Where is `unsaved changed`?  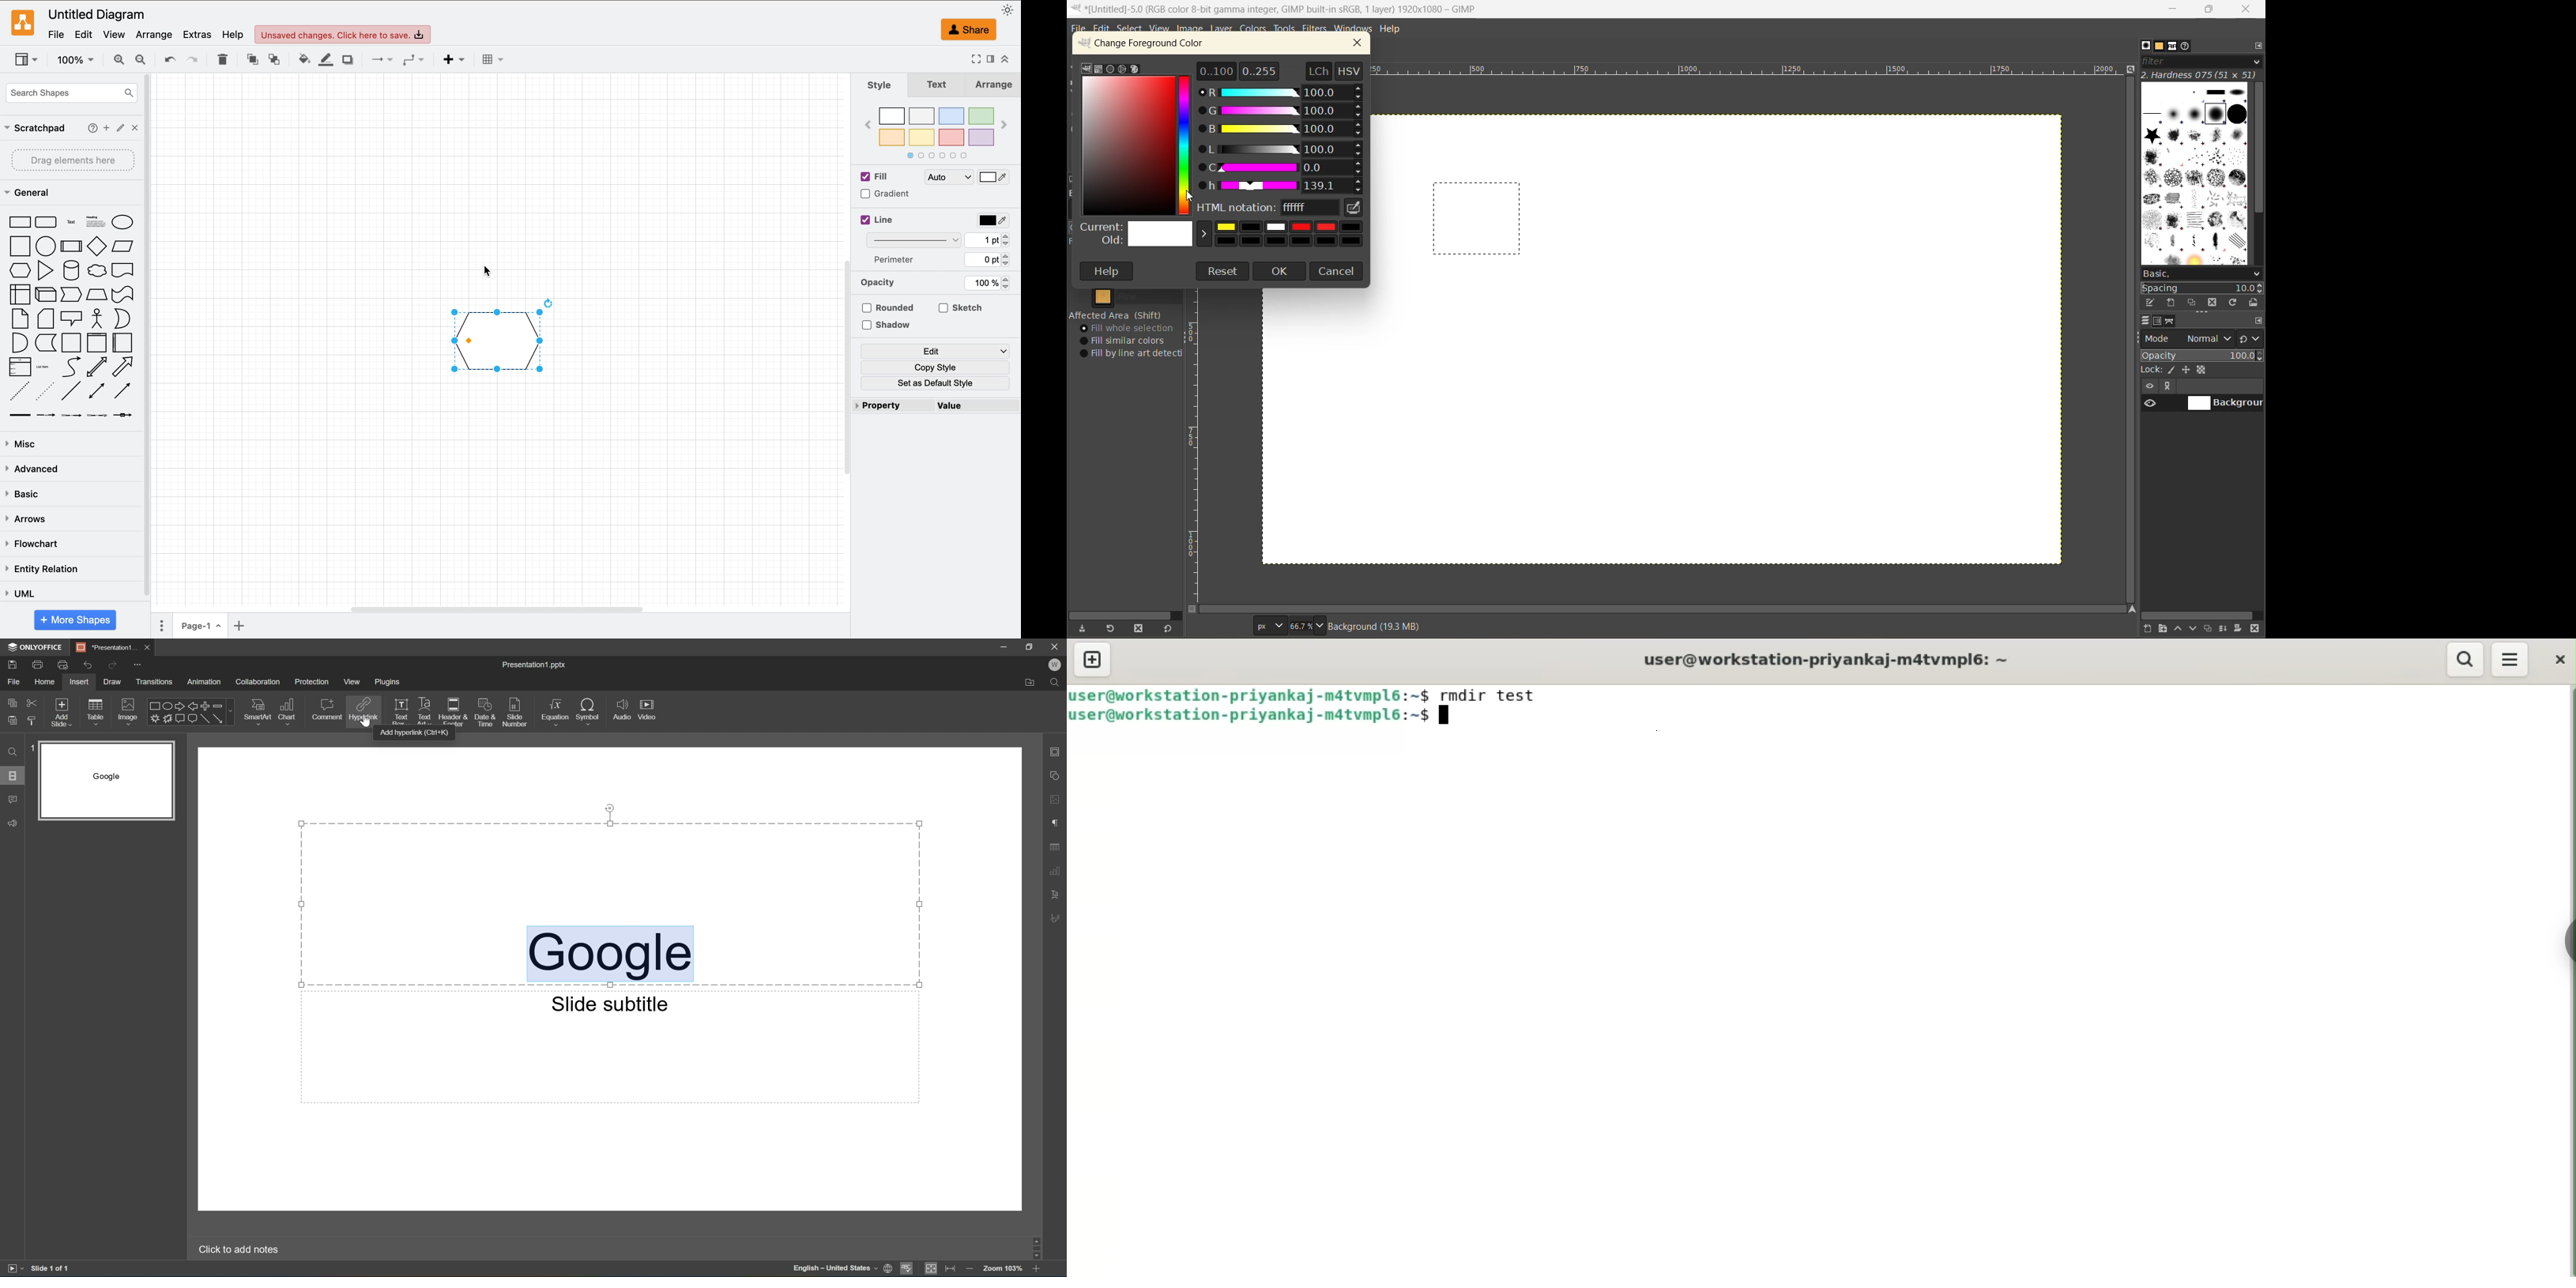
unsaved changed is located at coordinates (344, 35).